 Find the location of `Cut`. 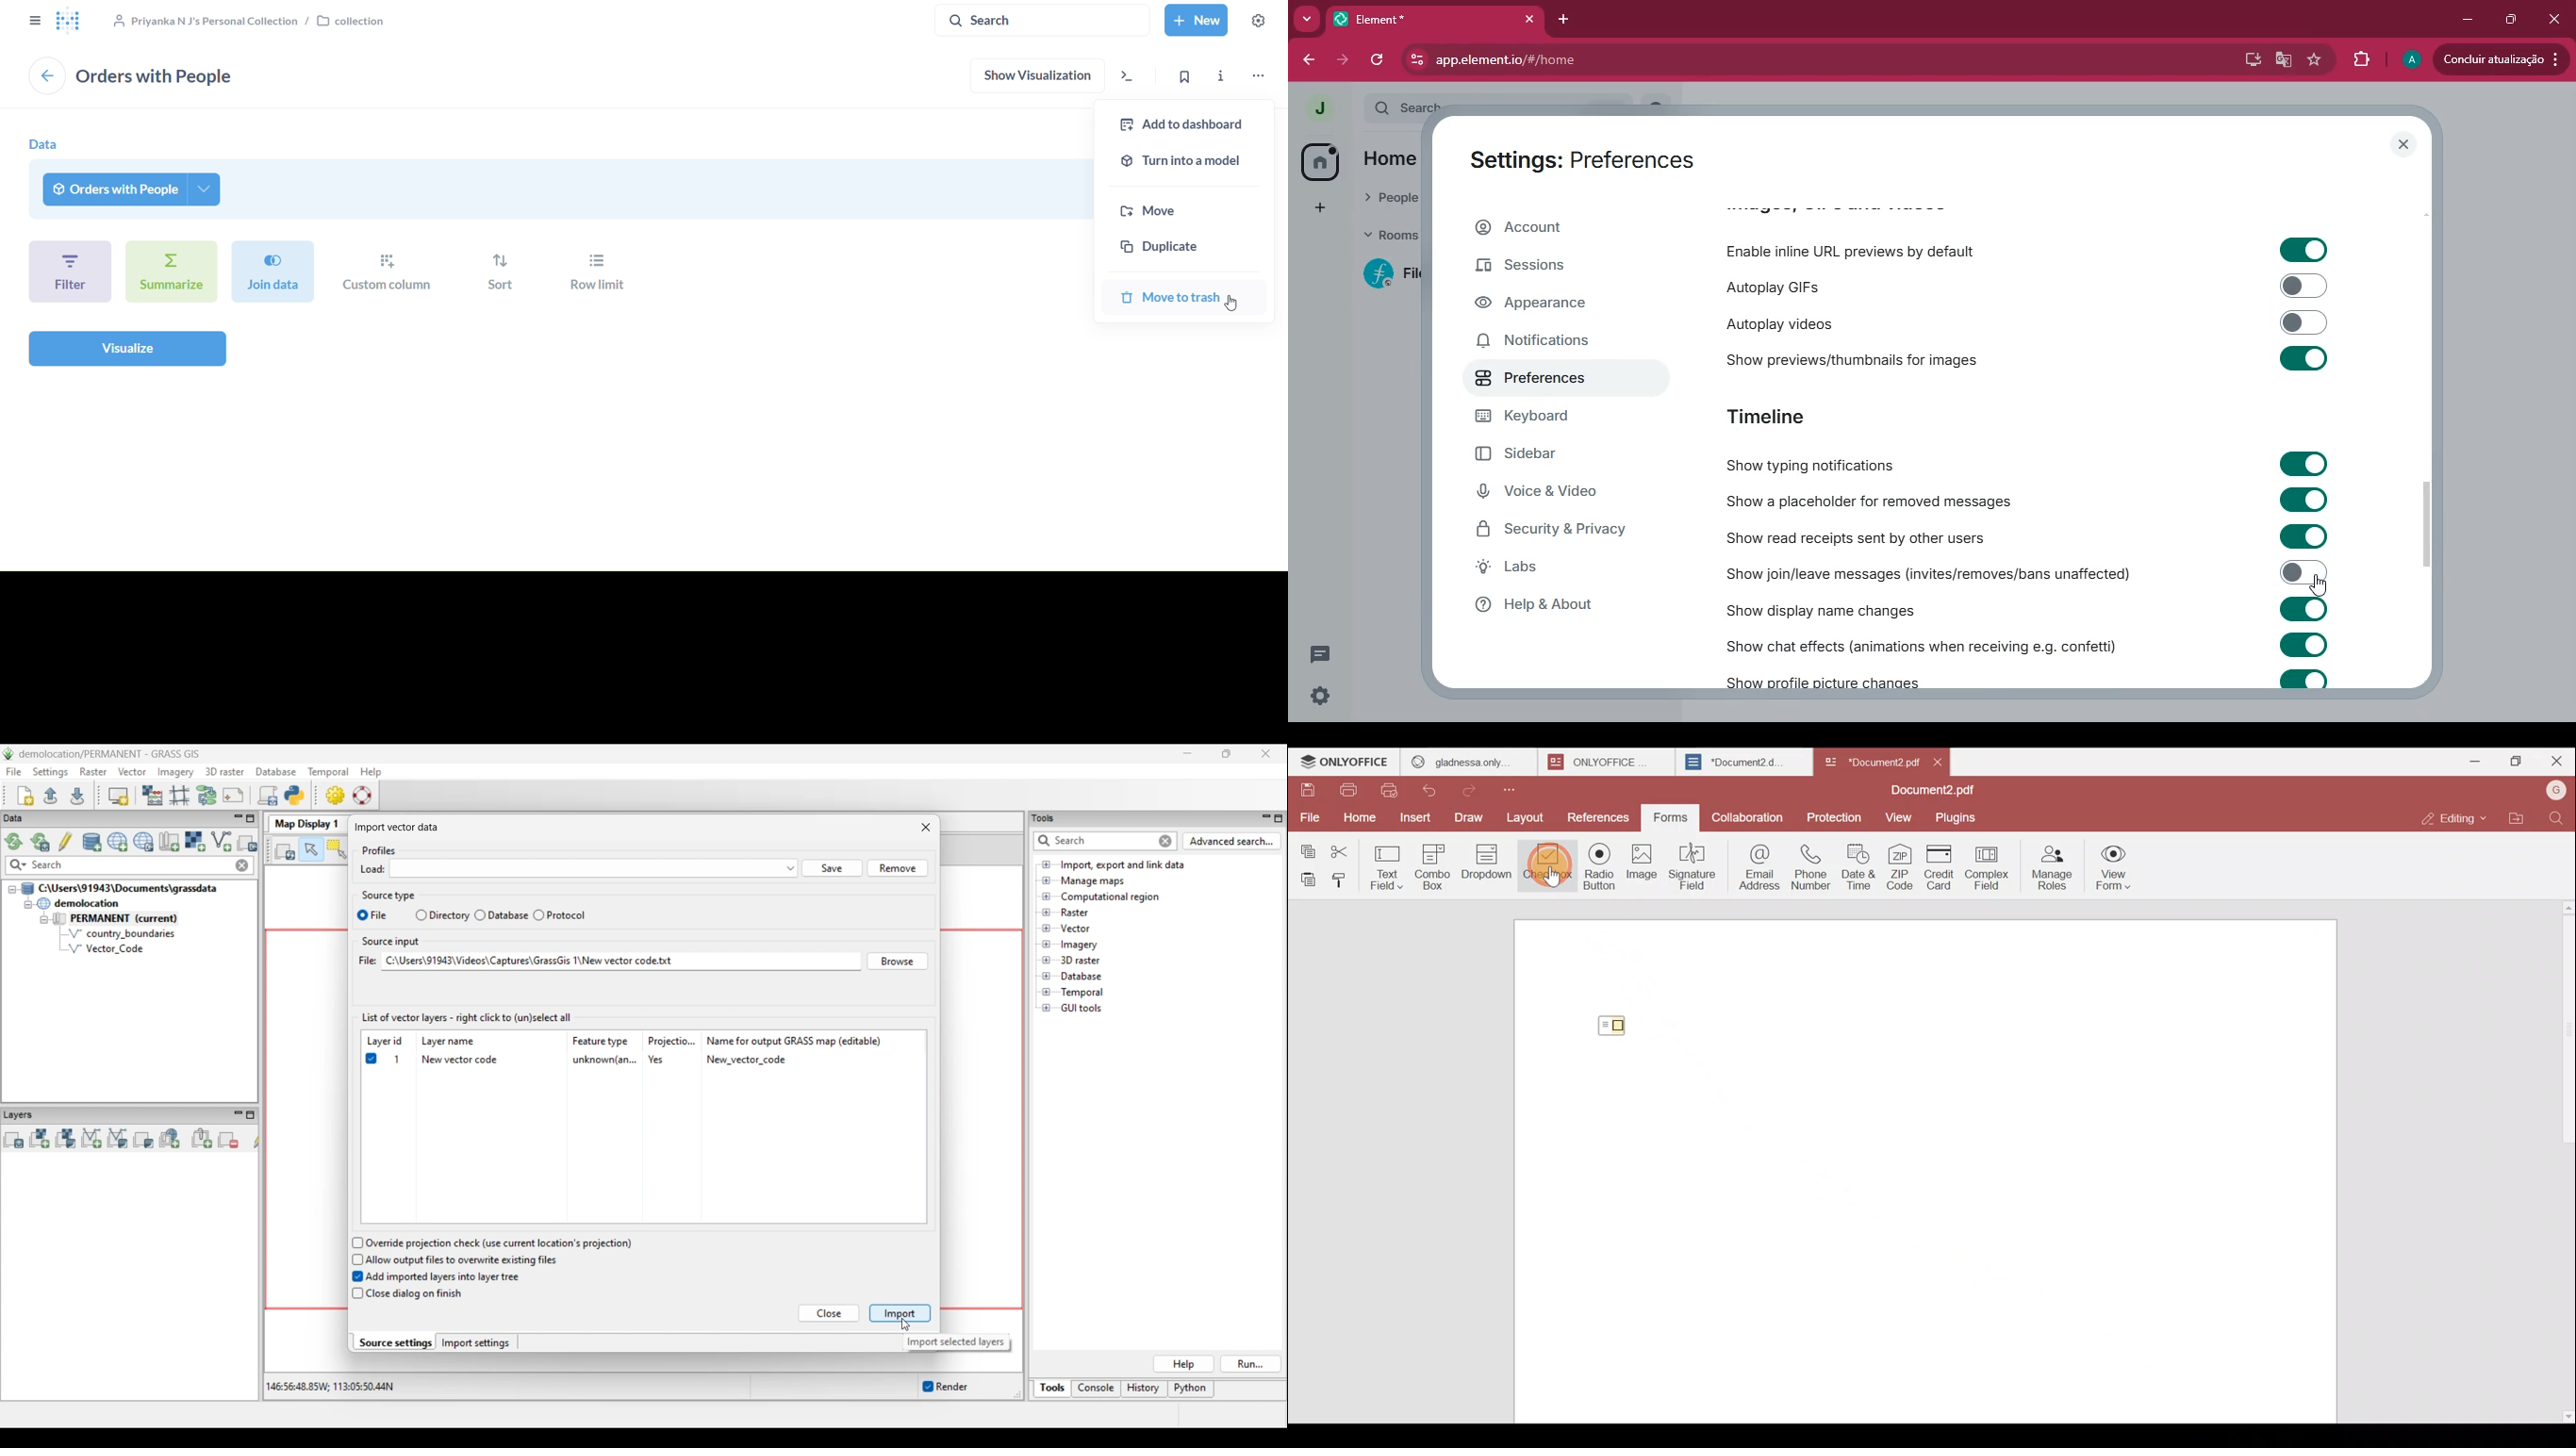

Cut is located at coordinates (1346, 849).